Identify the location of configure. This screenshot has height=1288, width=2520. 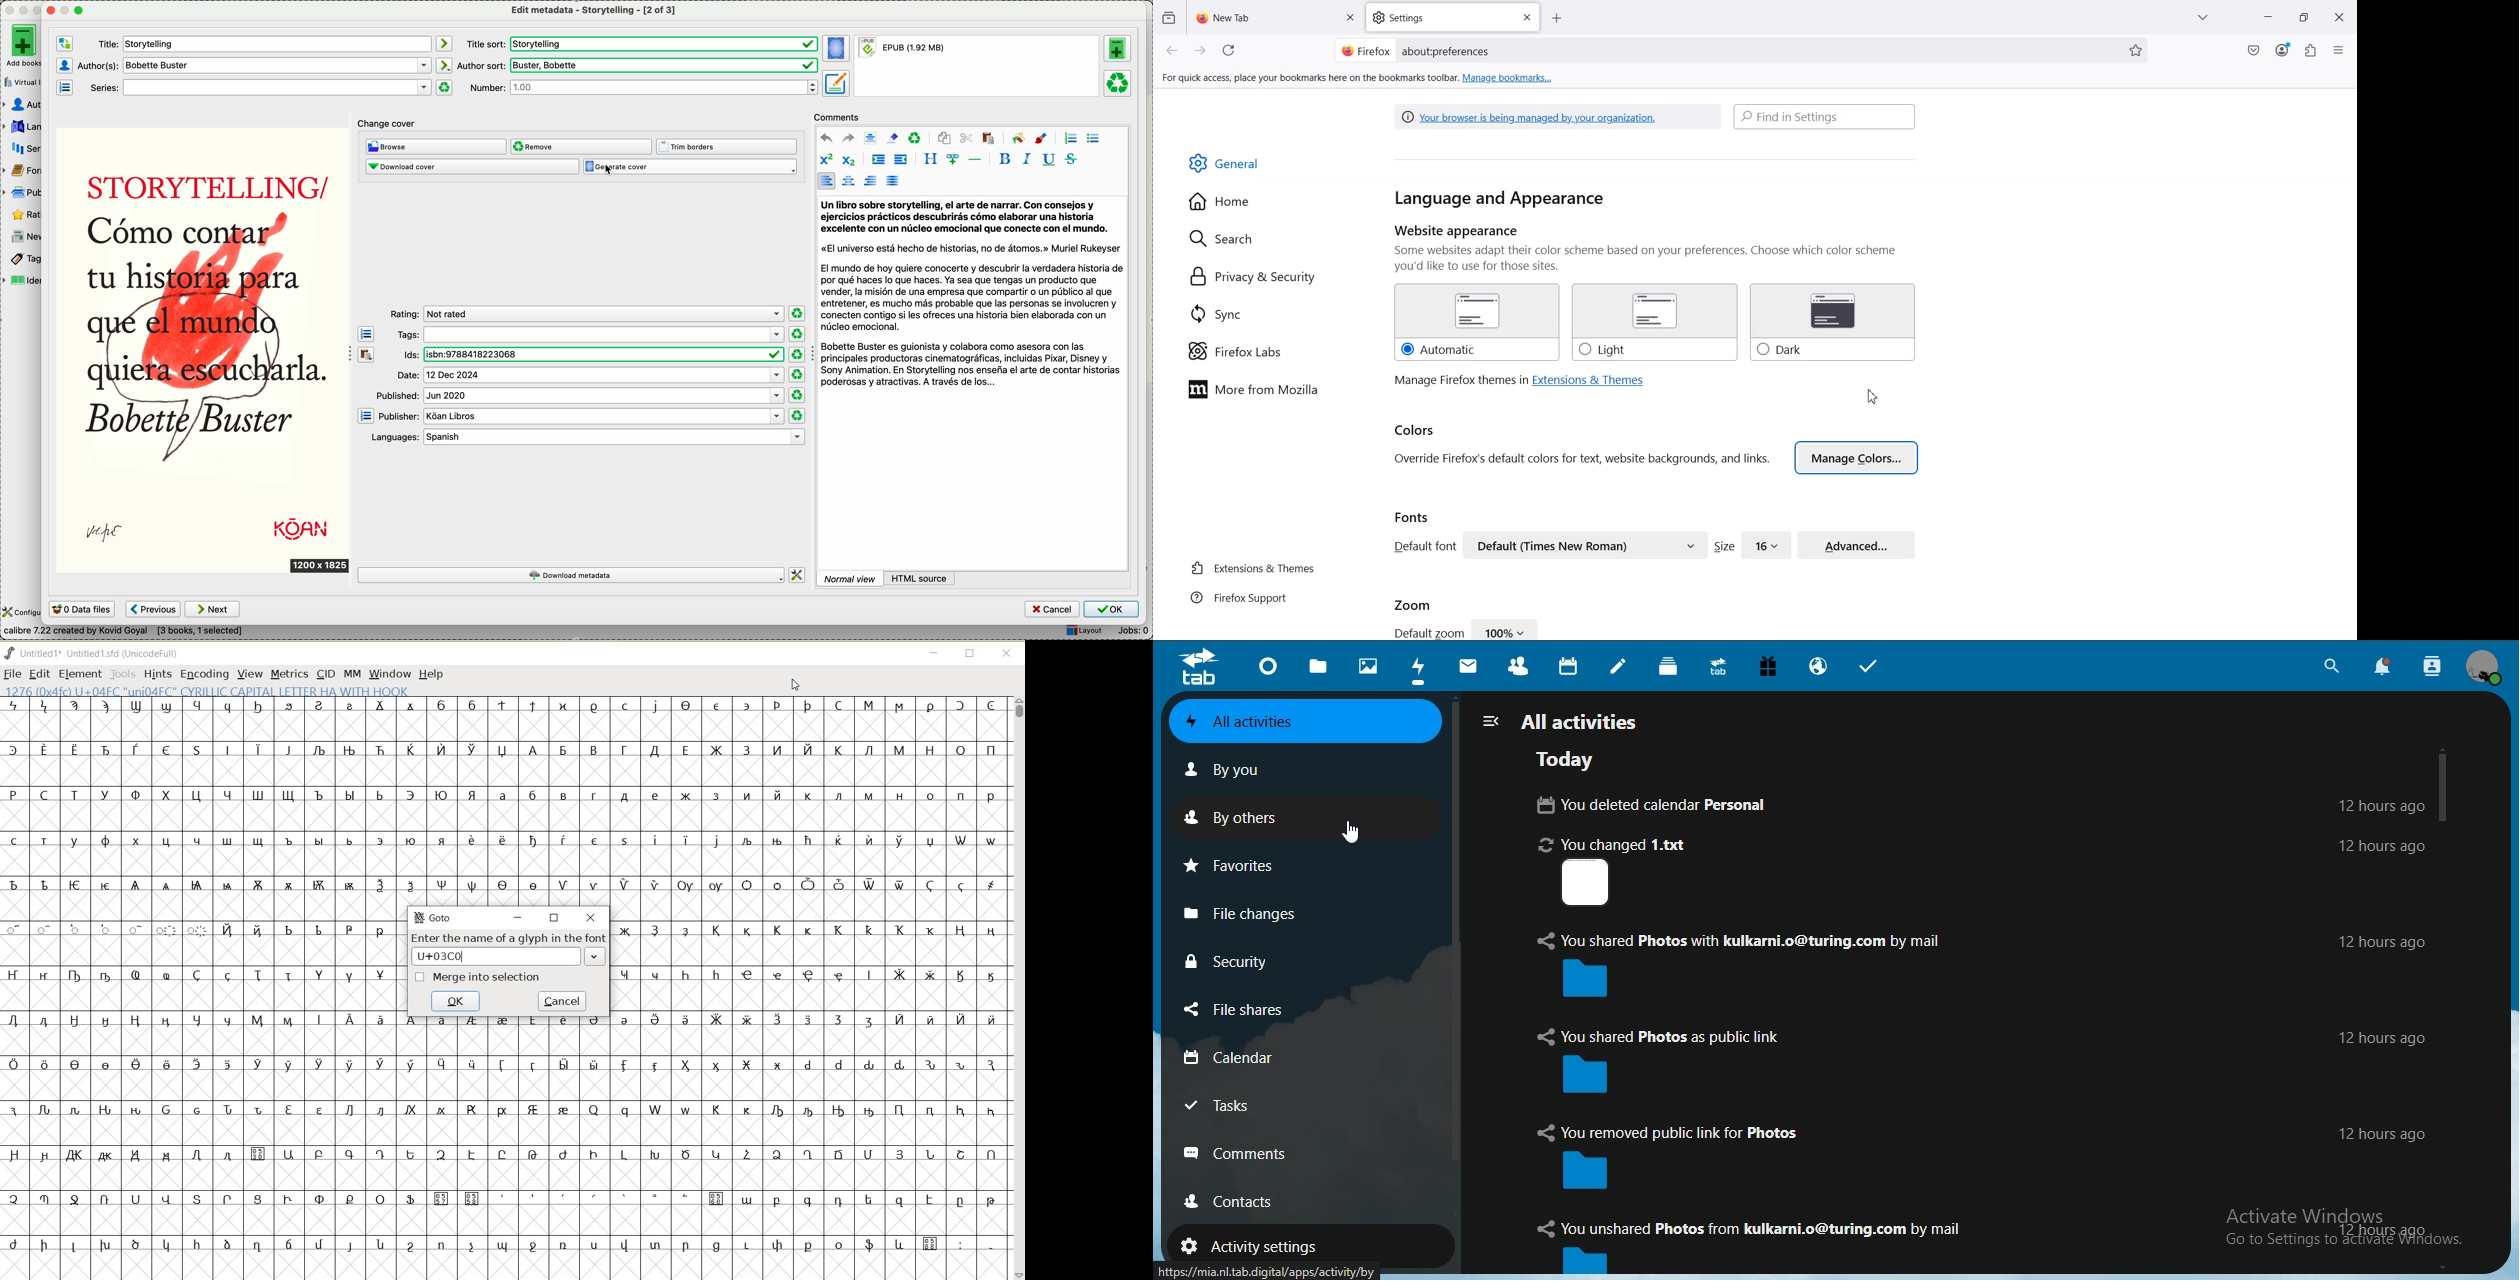
(22, 612).